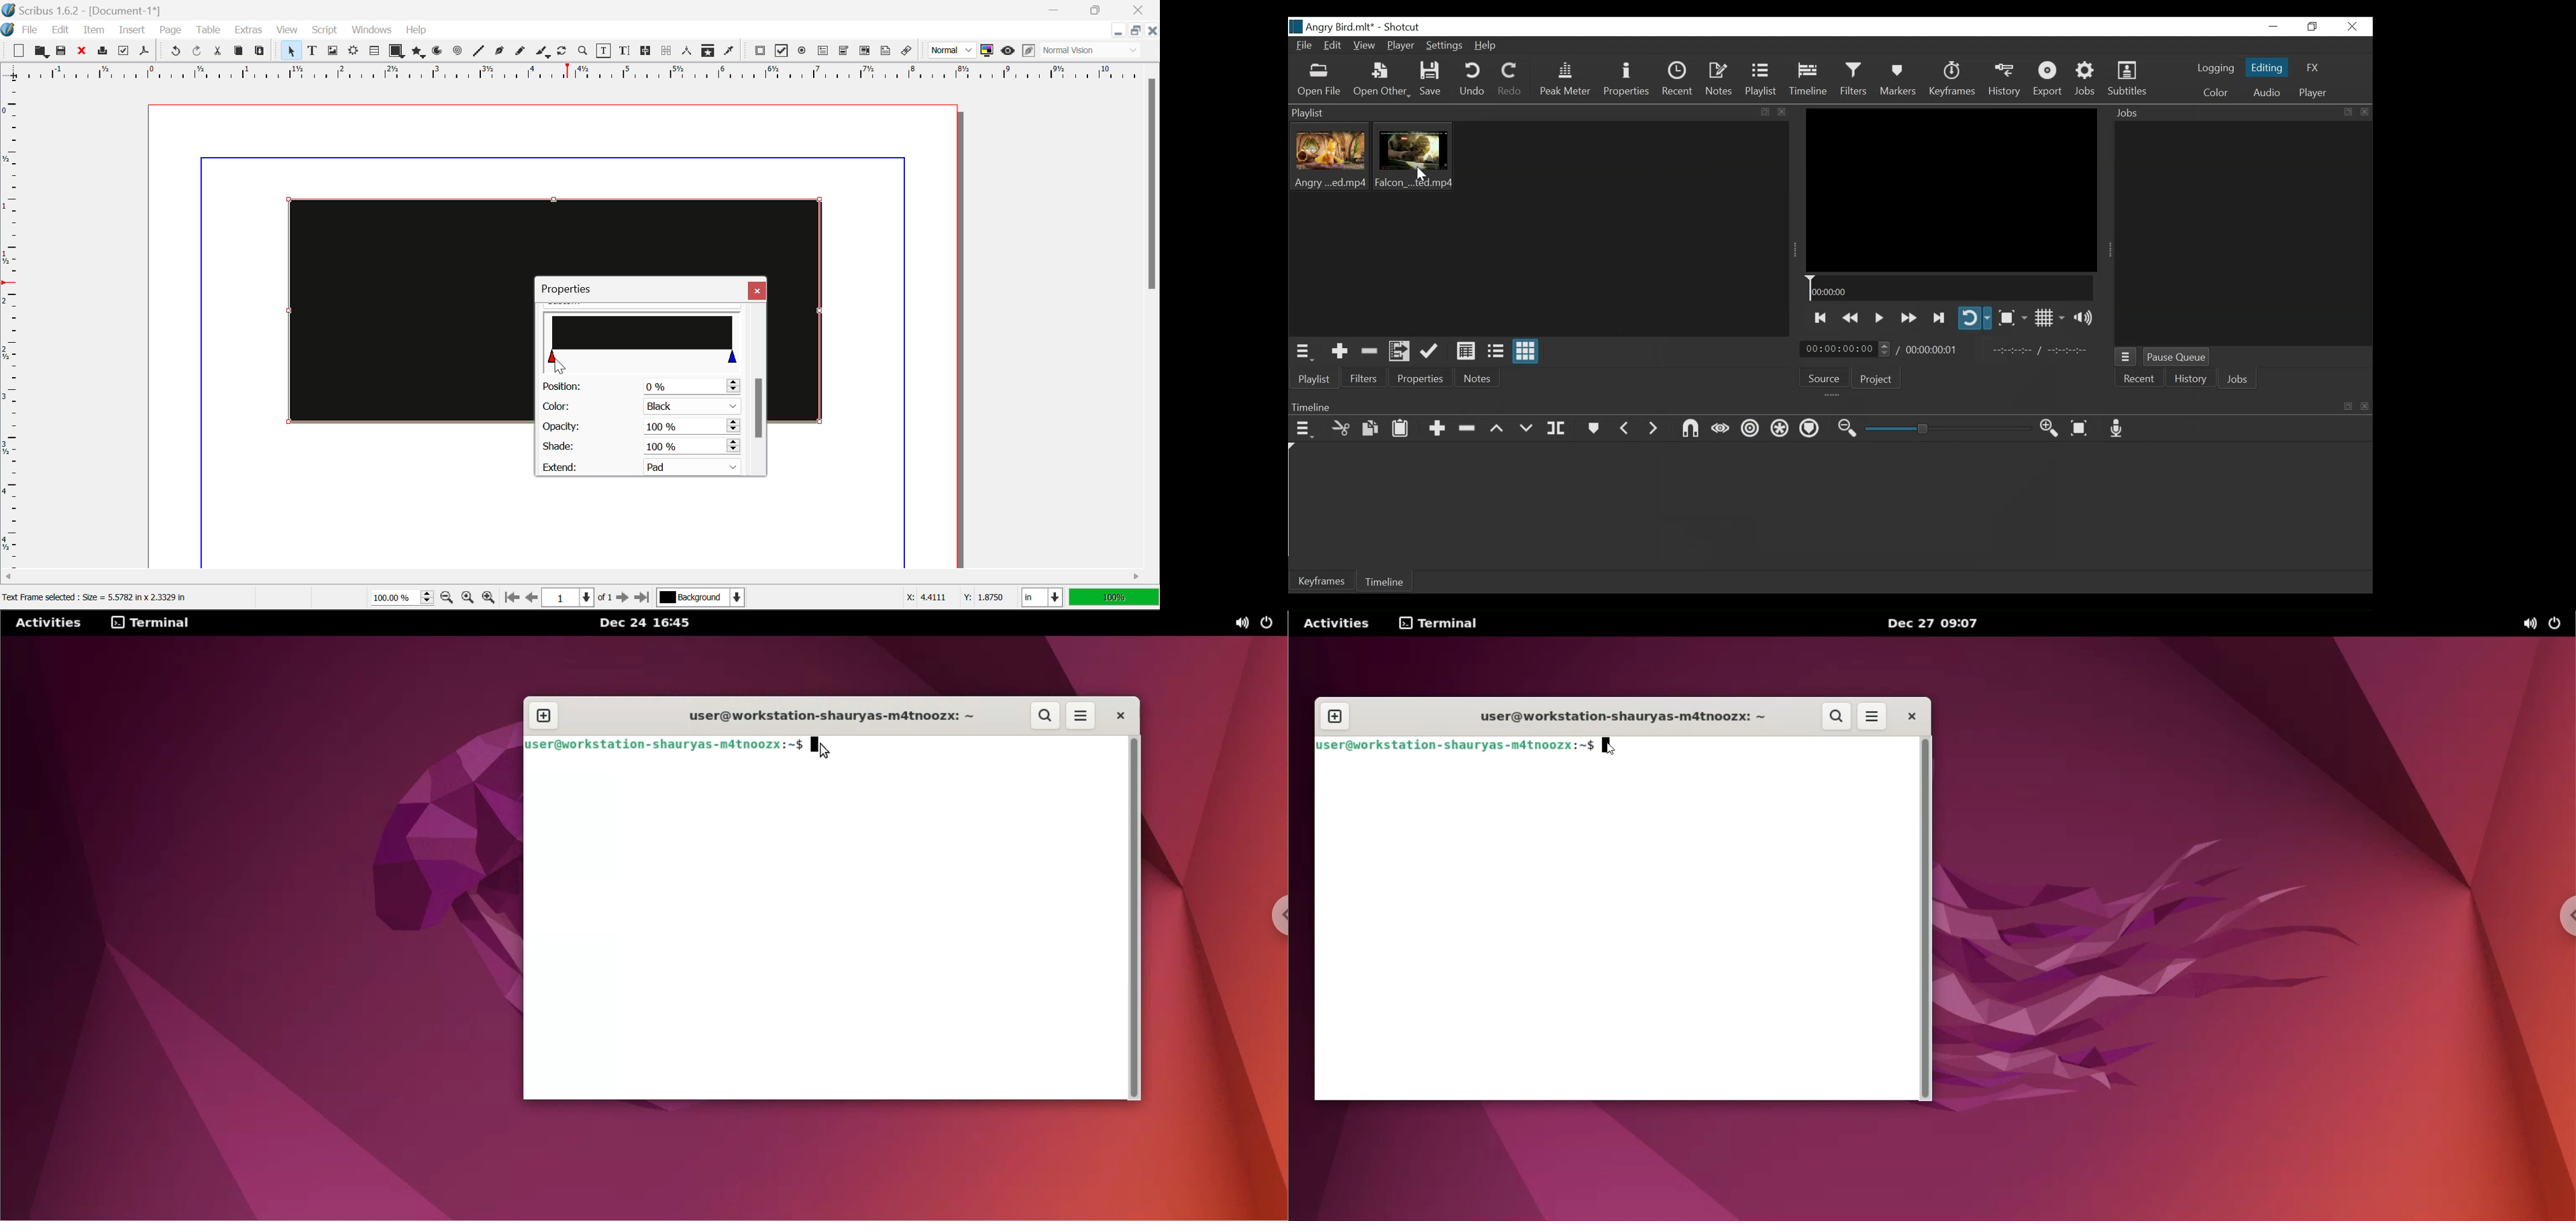  I want to click on Split at playhead, so click(1556, 428).